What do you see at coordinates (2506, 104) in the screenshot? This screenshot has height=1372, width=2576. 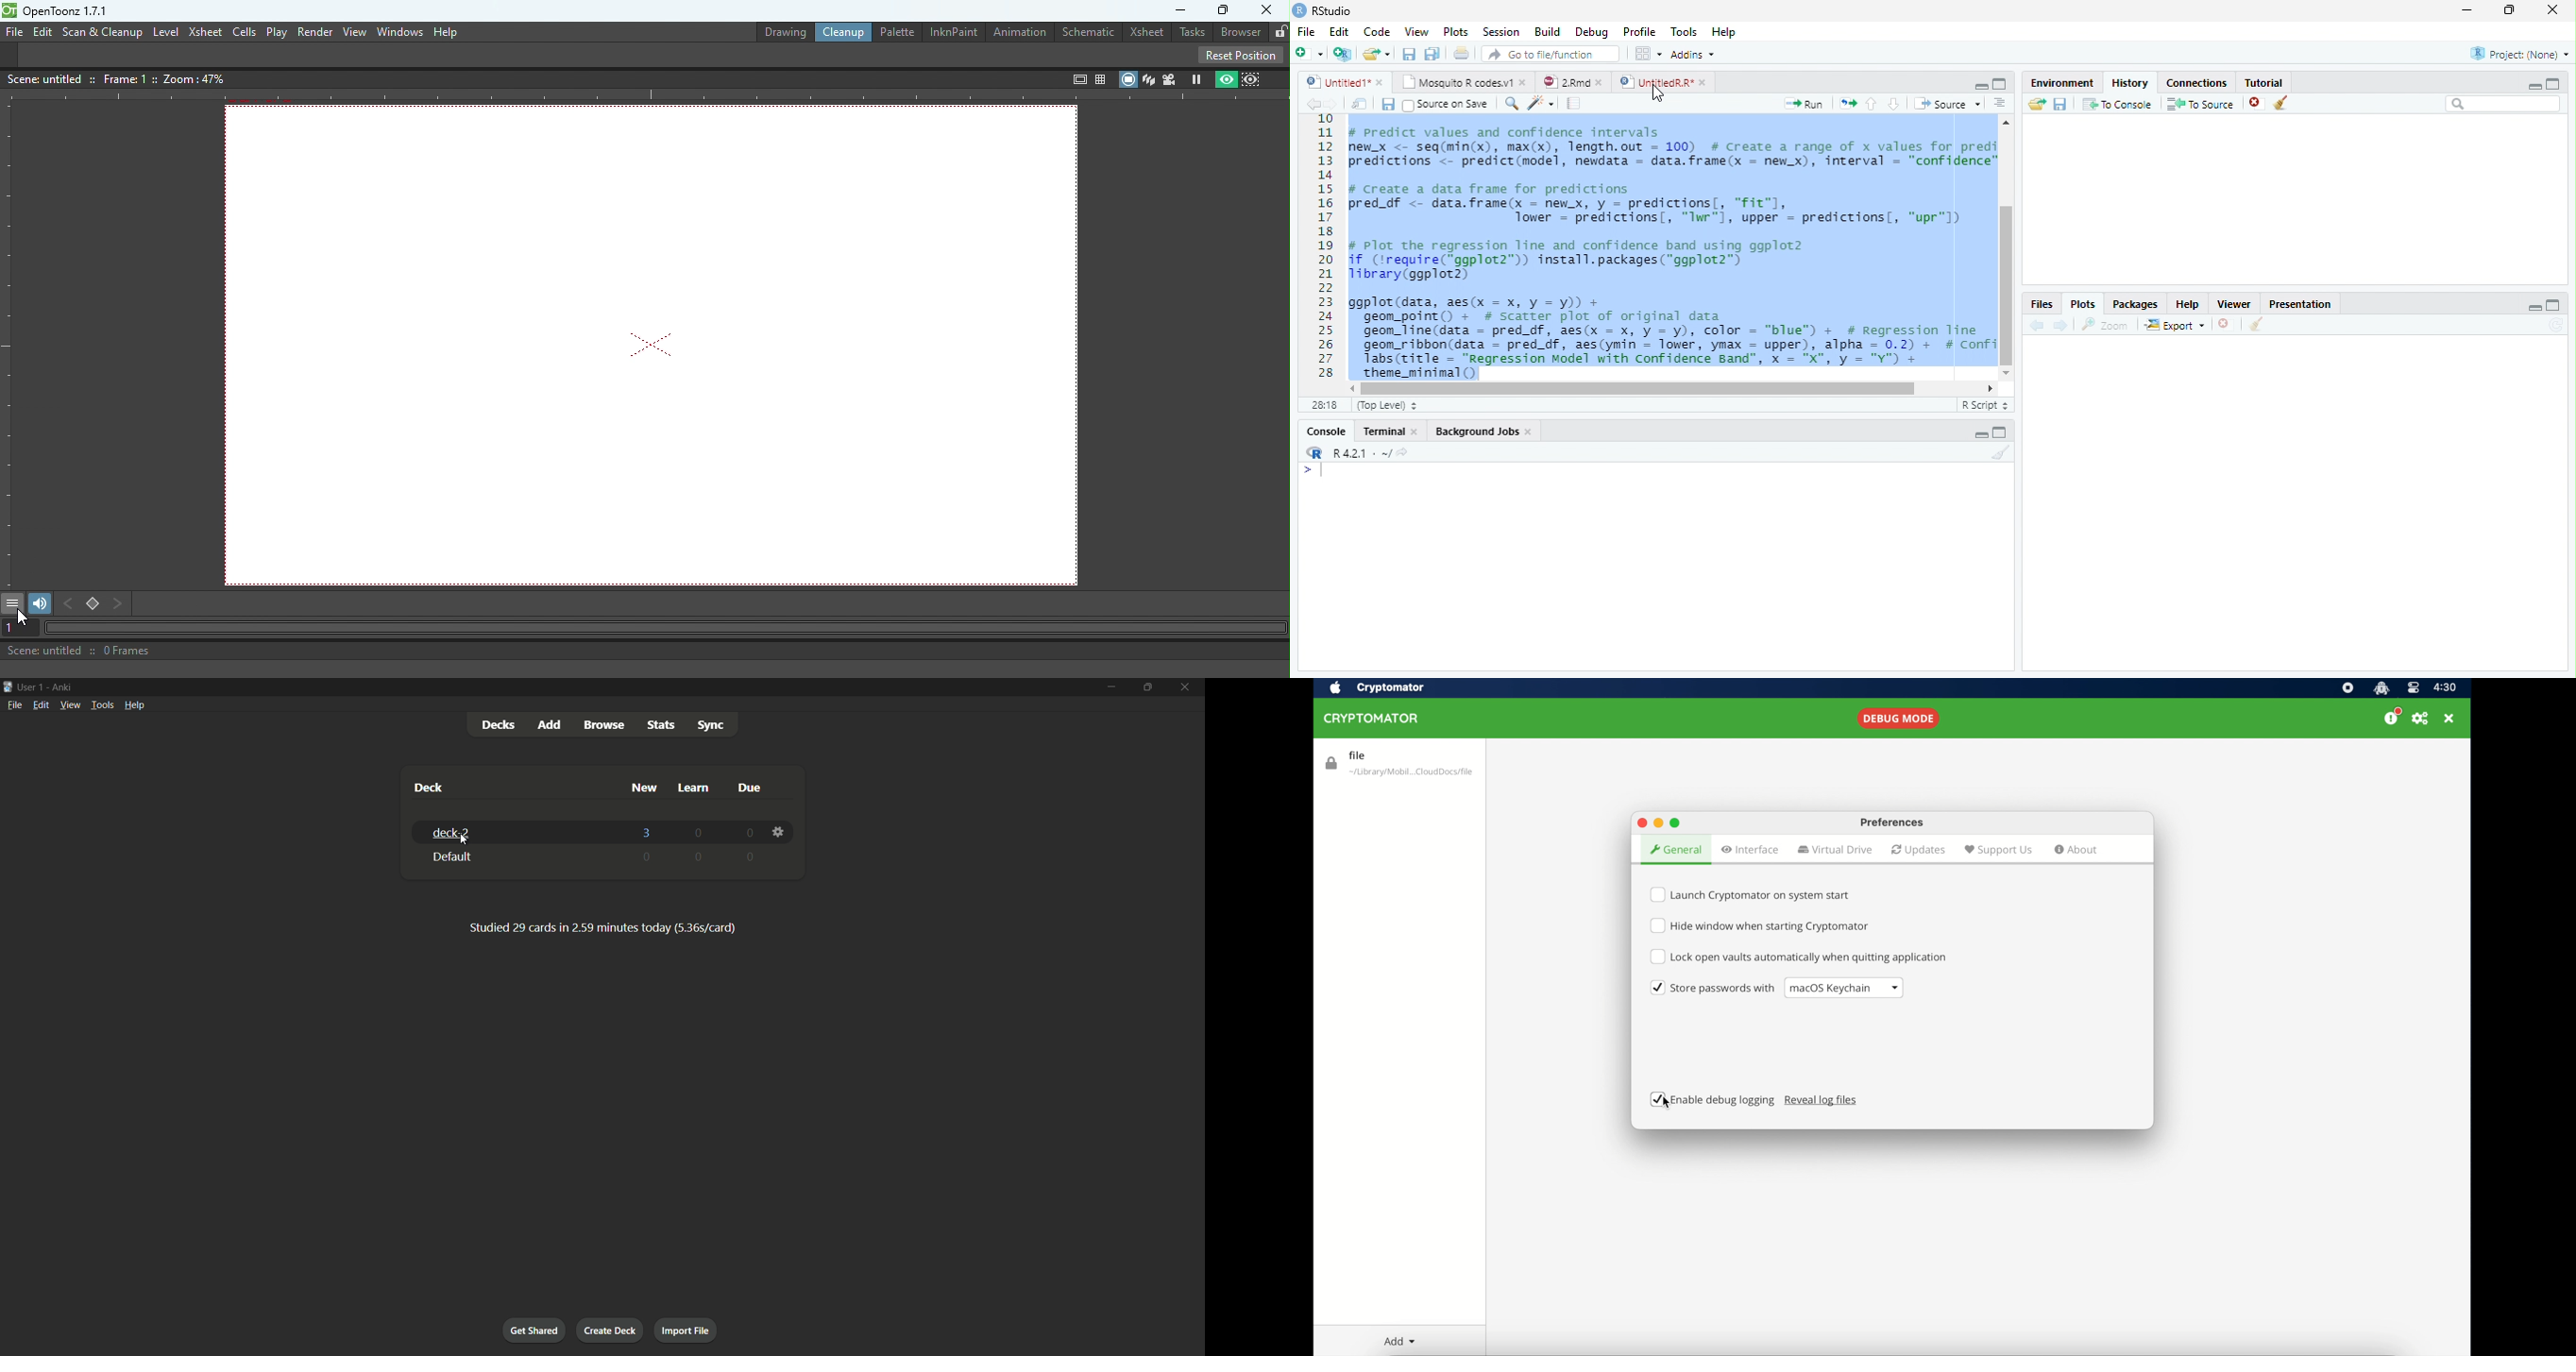 I see `Search` at bounding box center [2506, 104].